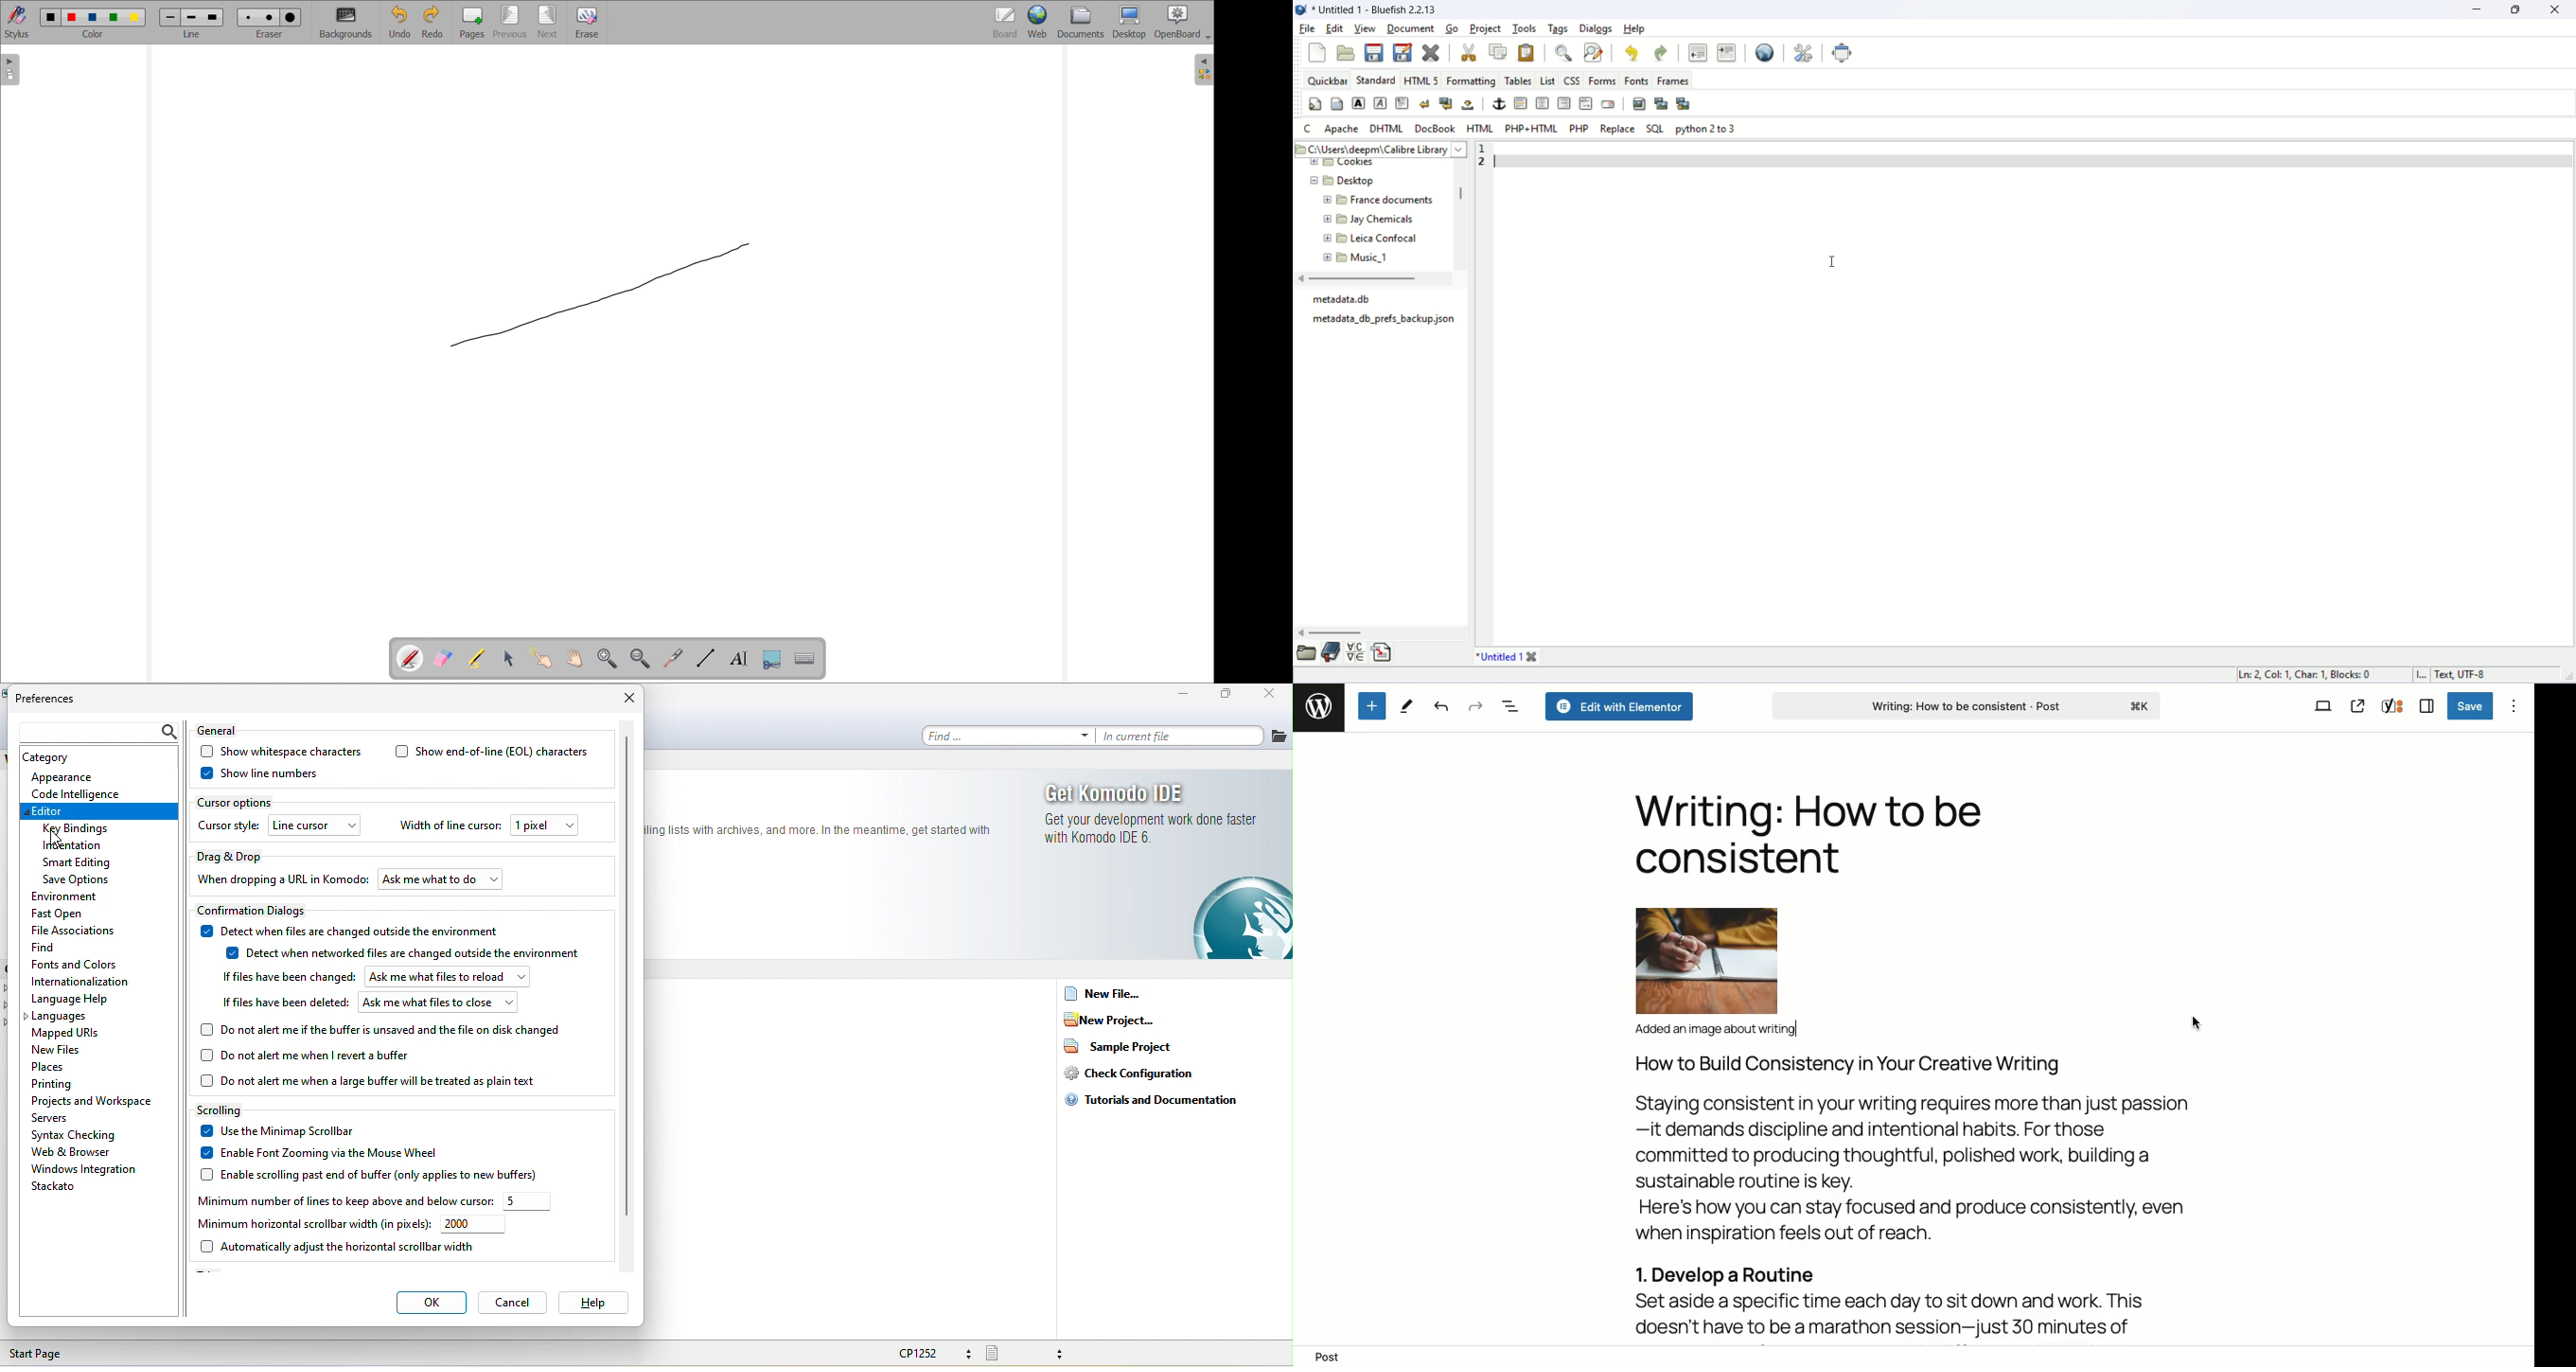  I want to click on go, so click(1454, 28).